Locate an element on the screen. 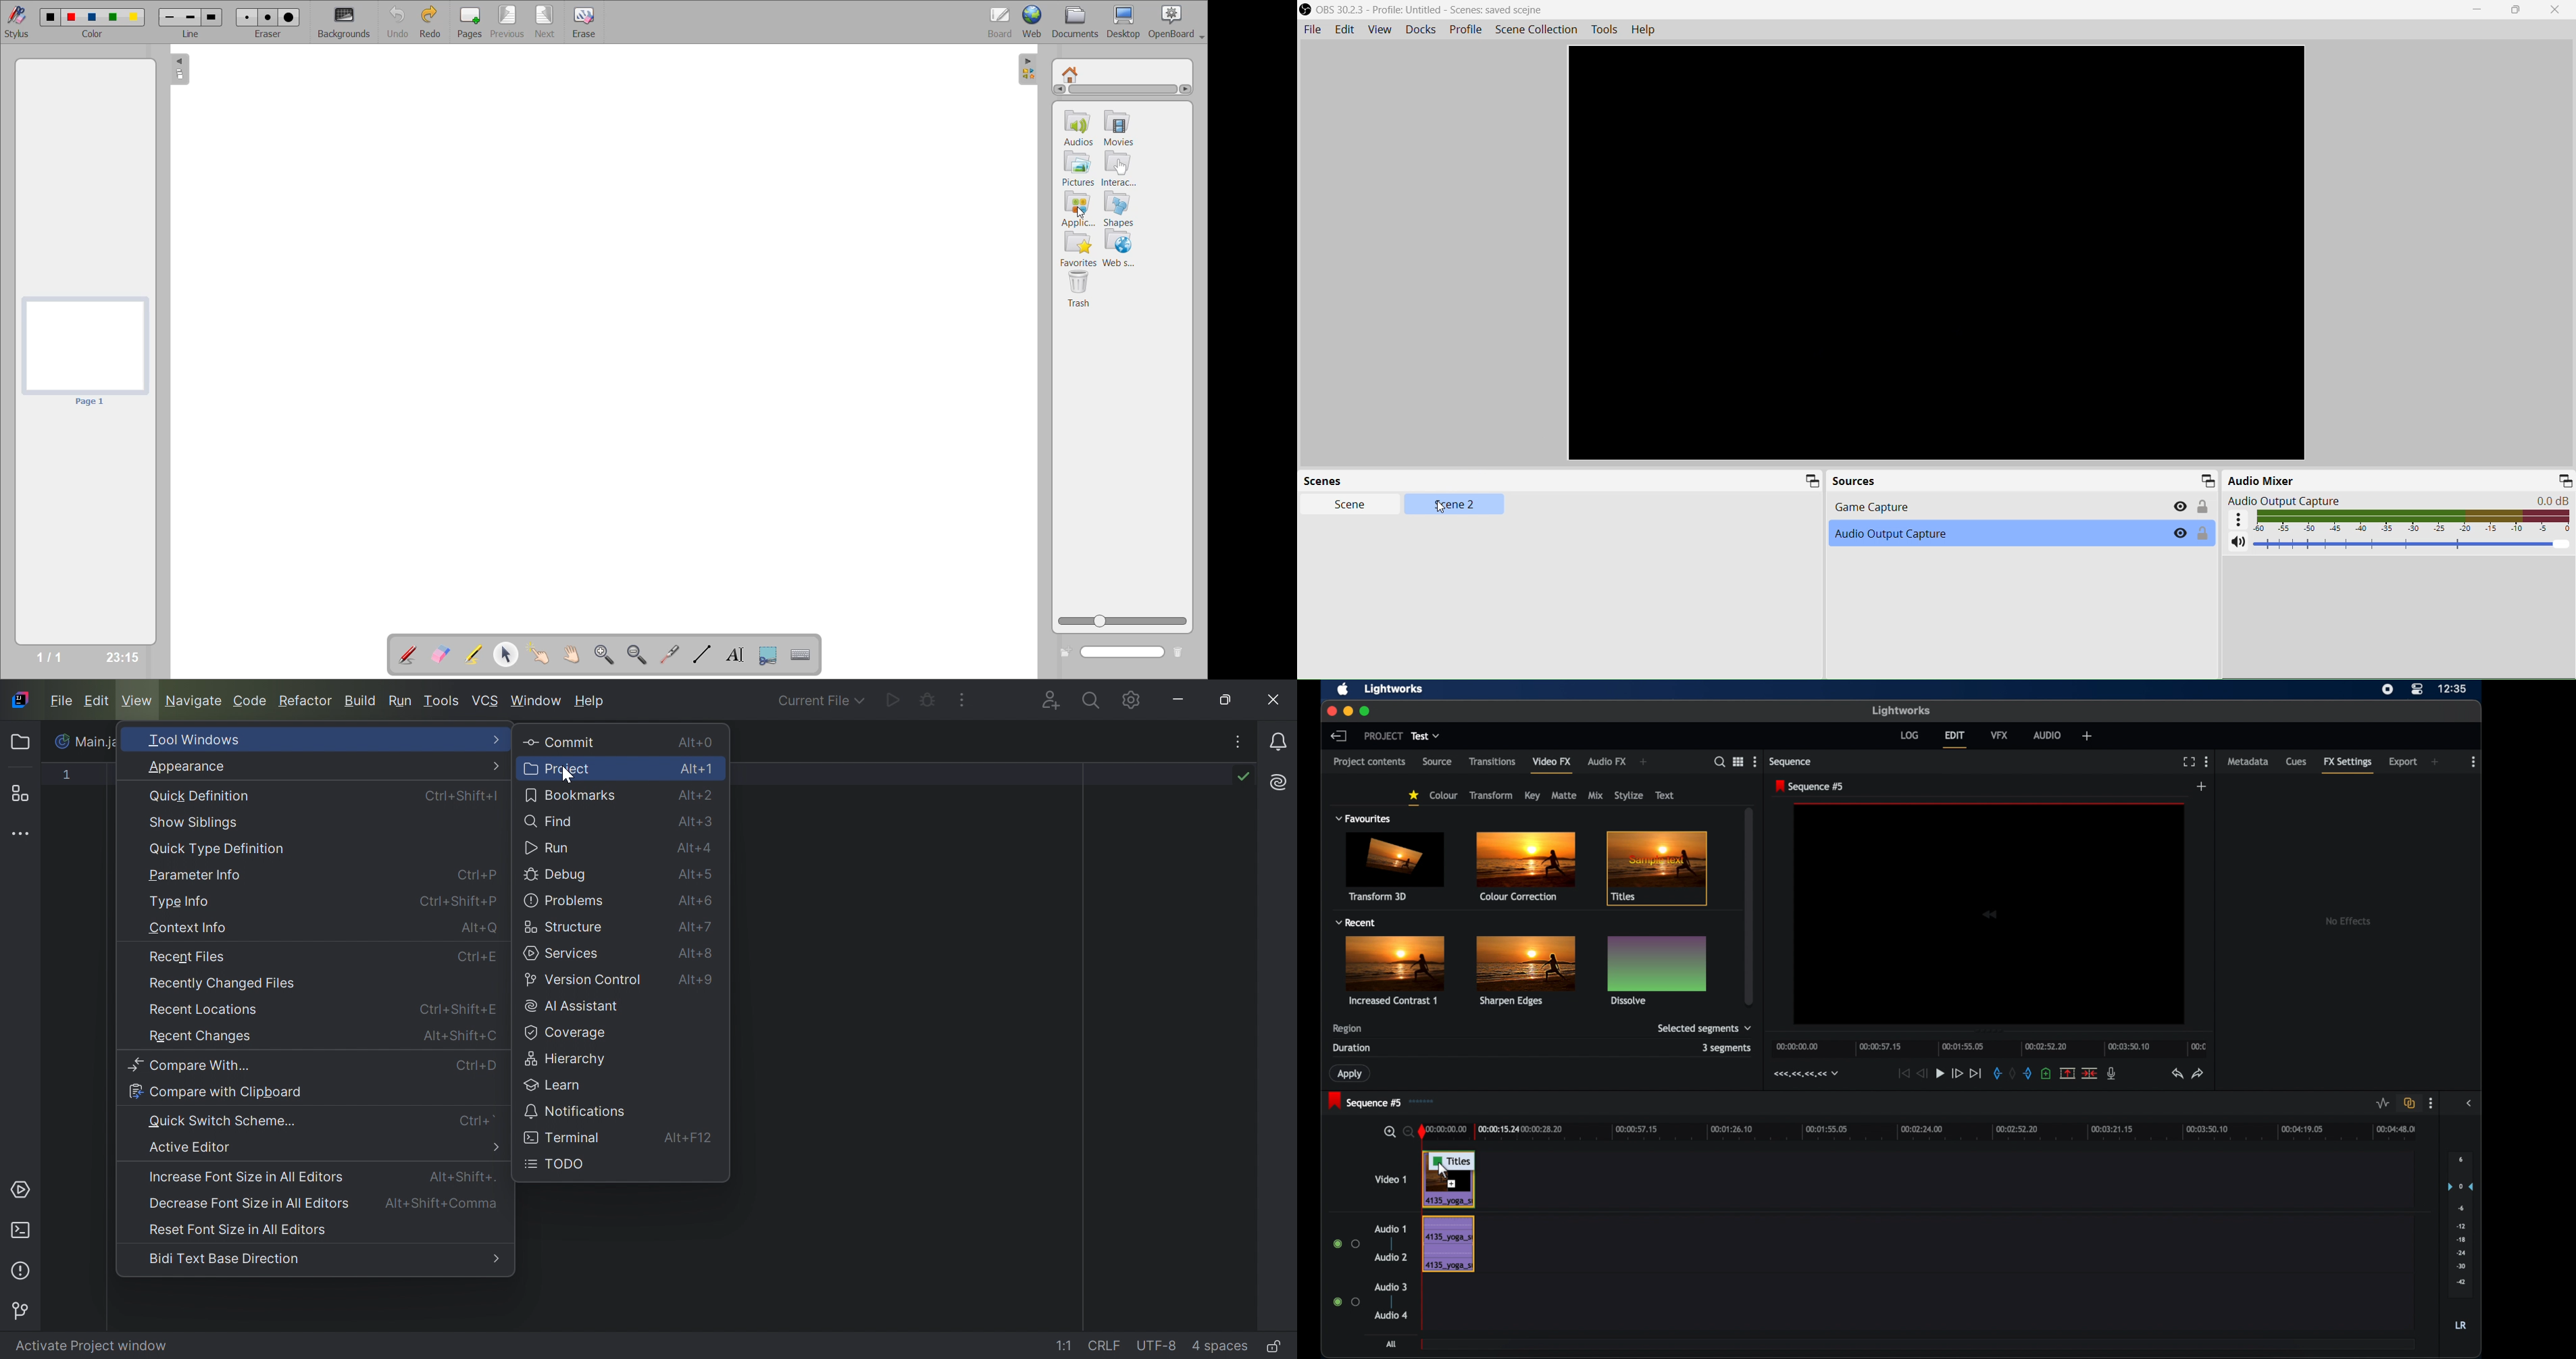  no effects is located at coordinates (2346, 922).